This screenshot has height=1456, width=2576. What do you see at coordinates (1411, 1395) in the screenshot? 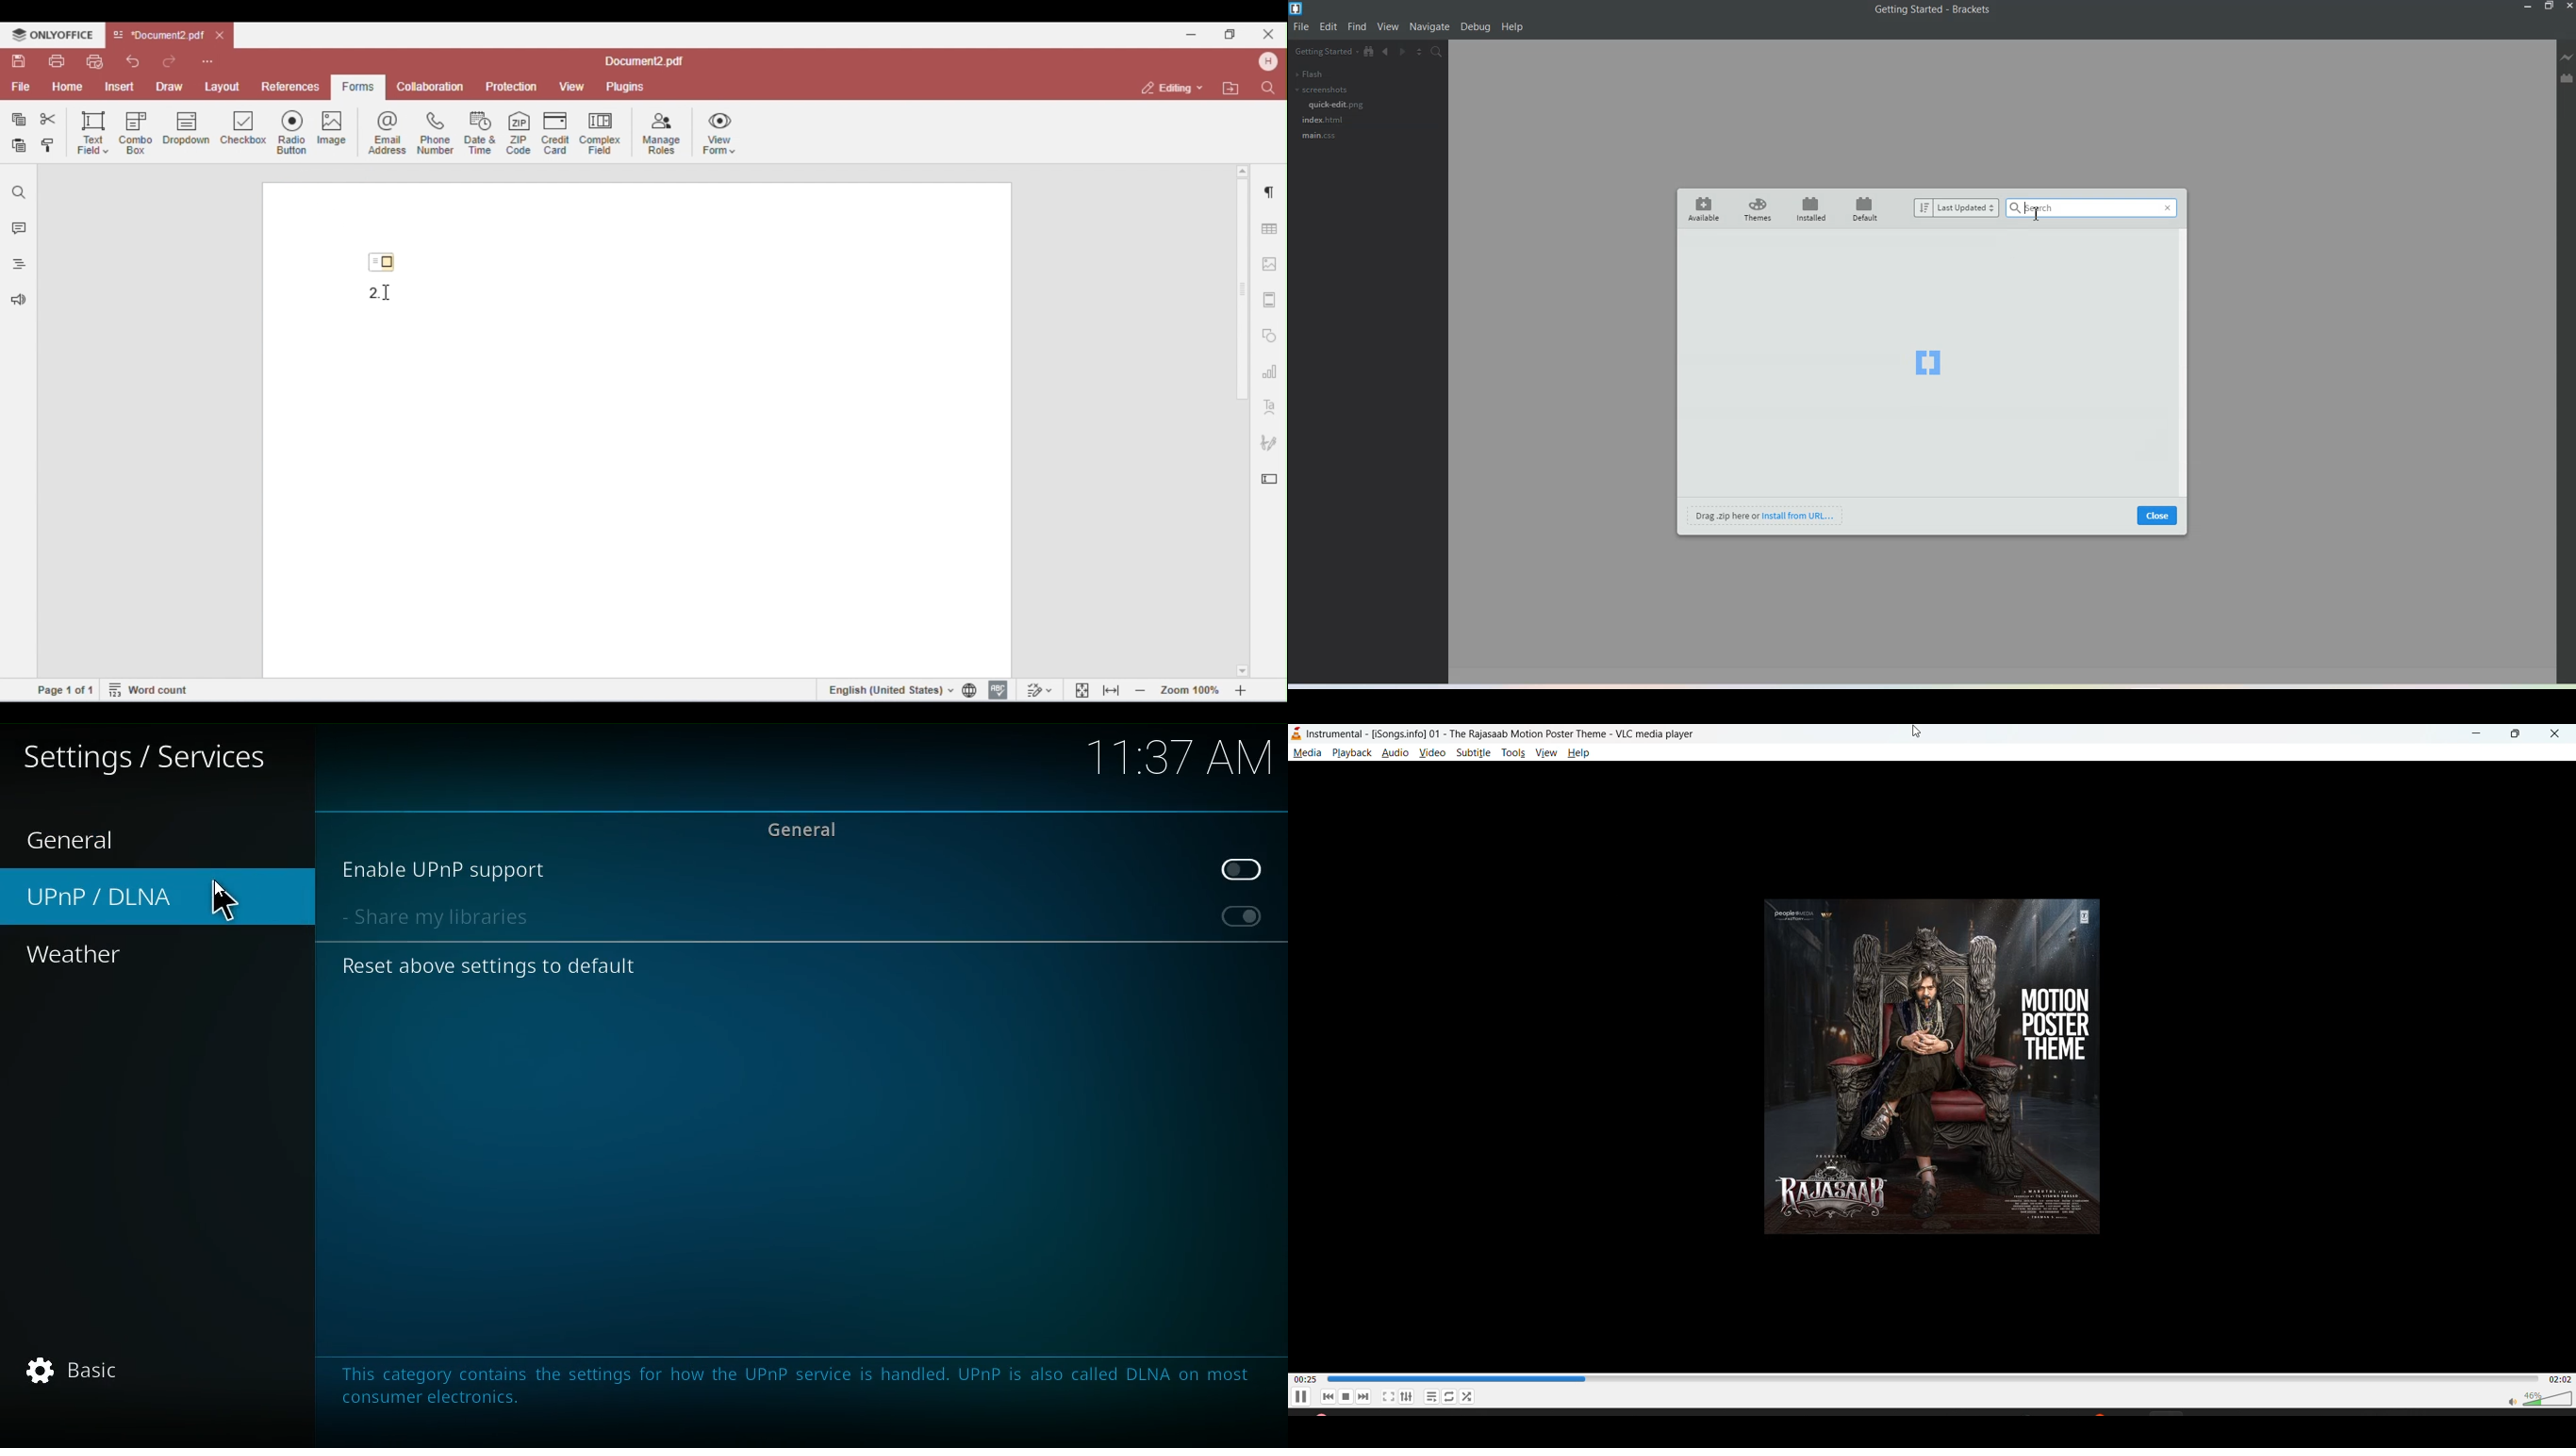
I see `settings` at bounding box center [1411, 1395].